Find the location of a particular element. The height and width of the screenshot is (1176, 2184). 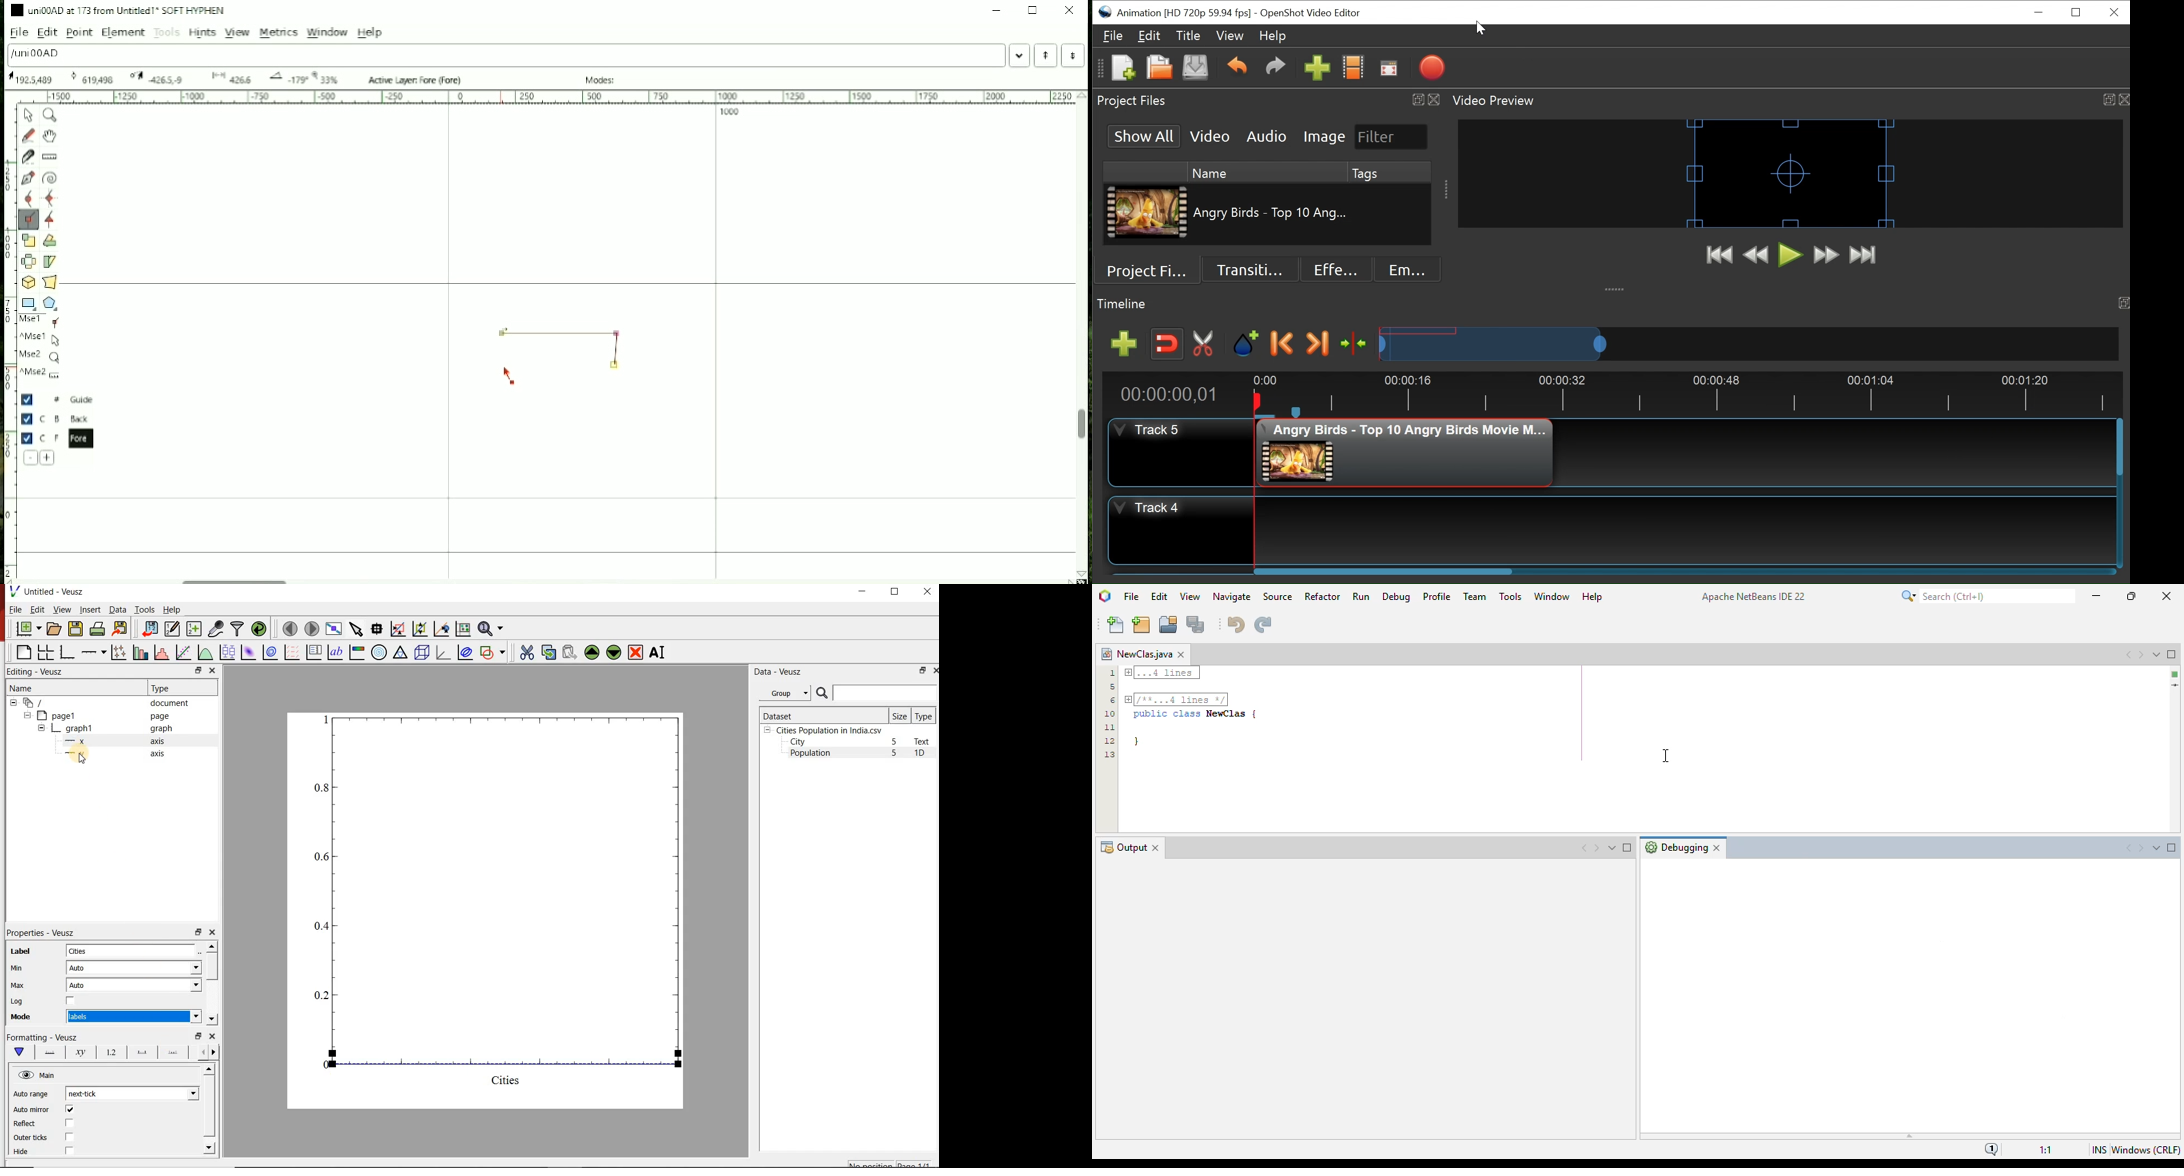

Output is located at coordinates (1122, 848).